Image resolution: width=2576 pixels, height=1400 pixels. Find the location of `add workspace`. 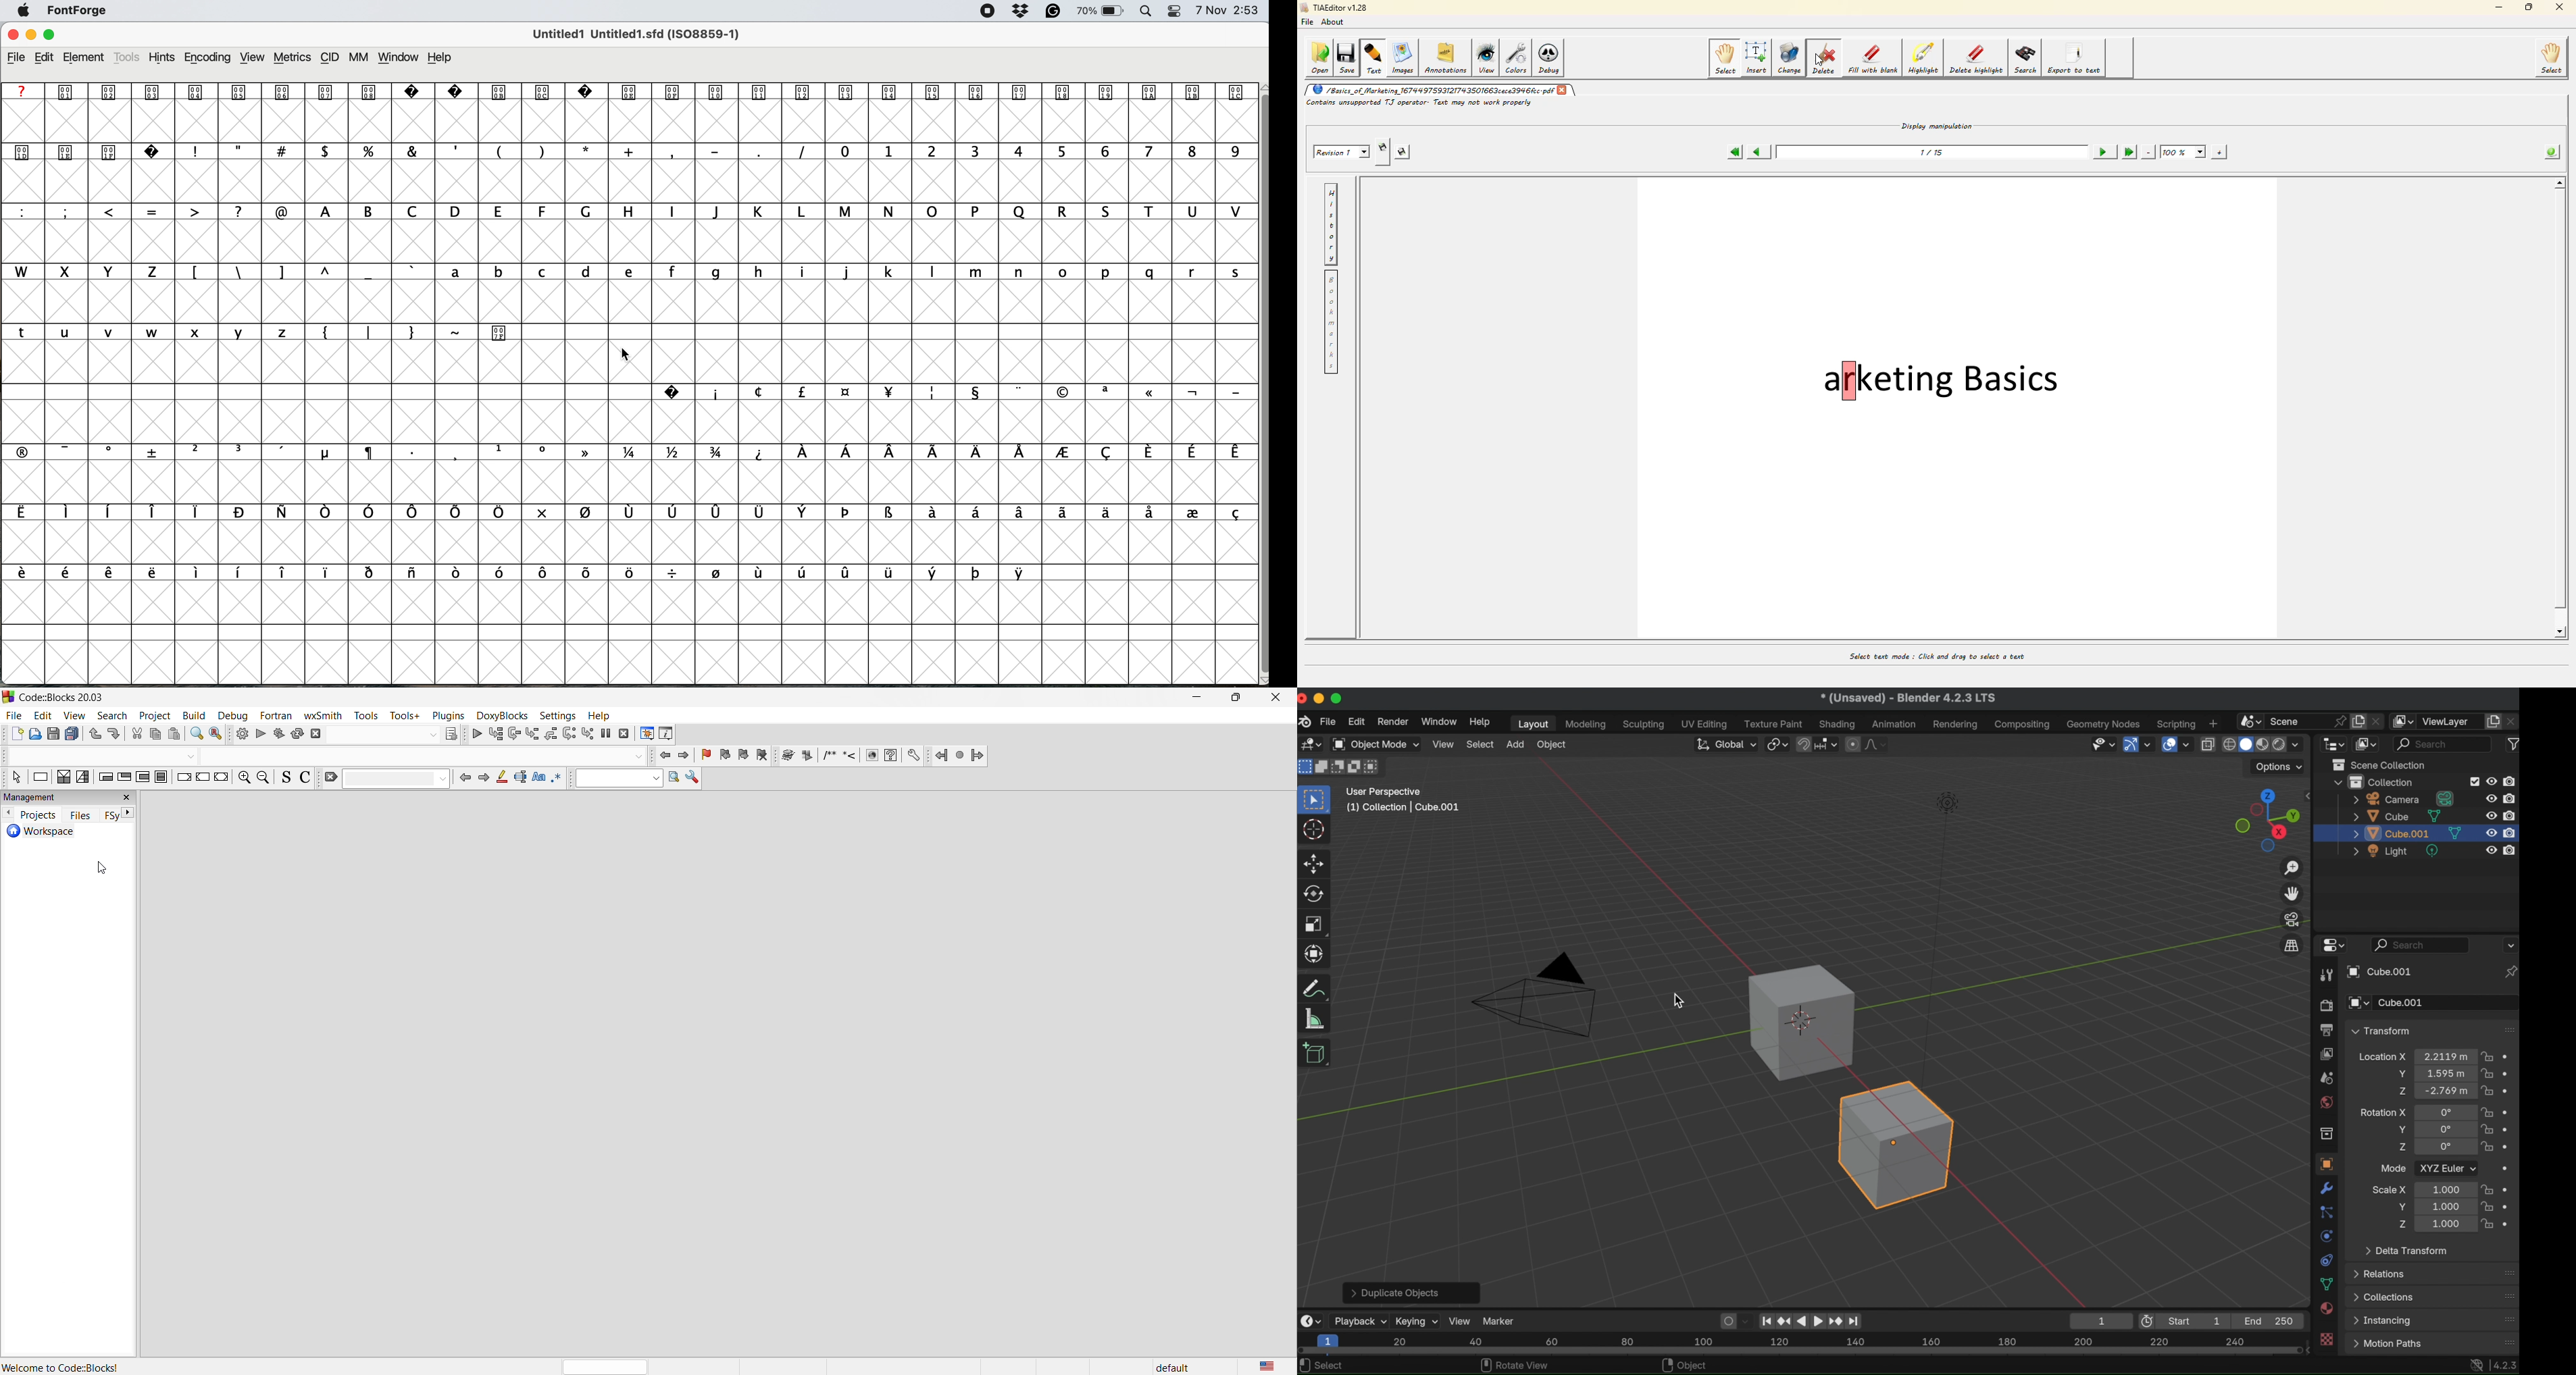

add workspace is located at coordinates (2213, 723).